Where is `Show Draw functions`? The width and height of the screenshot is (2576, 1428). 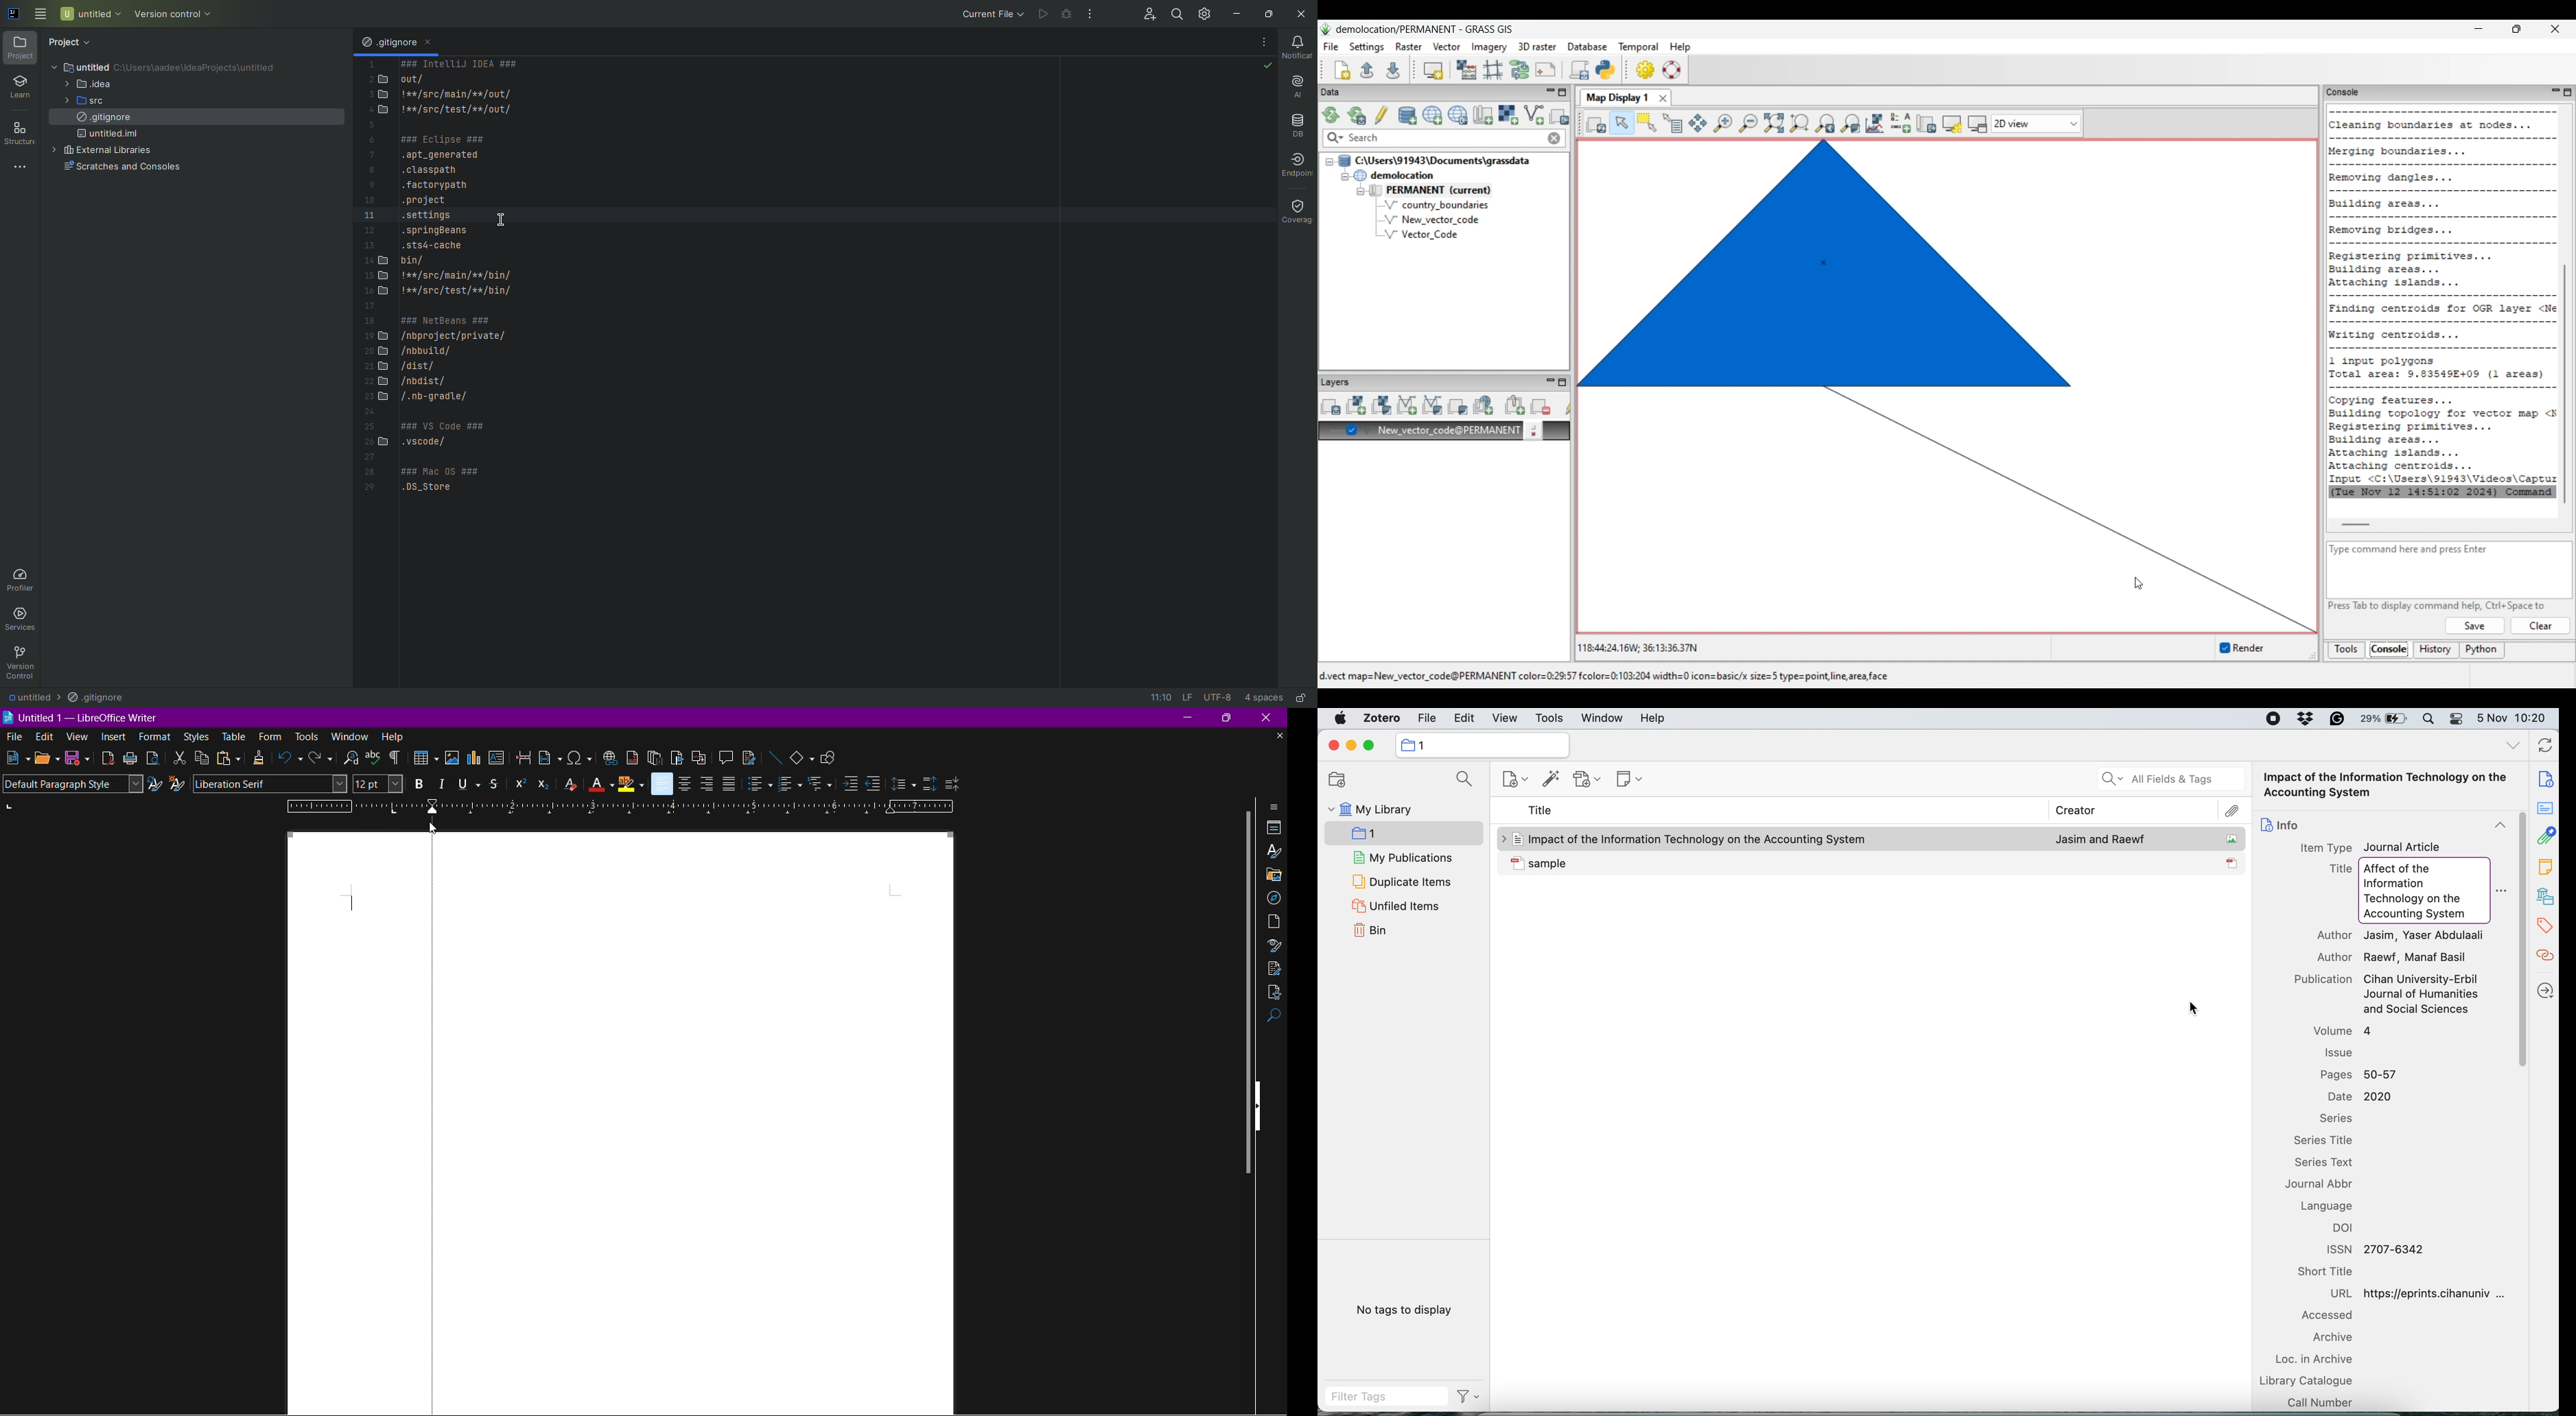 Show Draw functions is located at coordinates (832, 756).